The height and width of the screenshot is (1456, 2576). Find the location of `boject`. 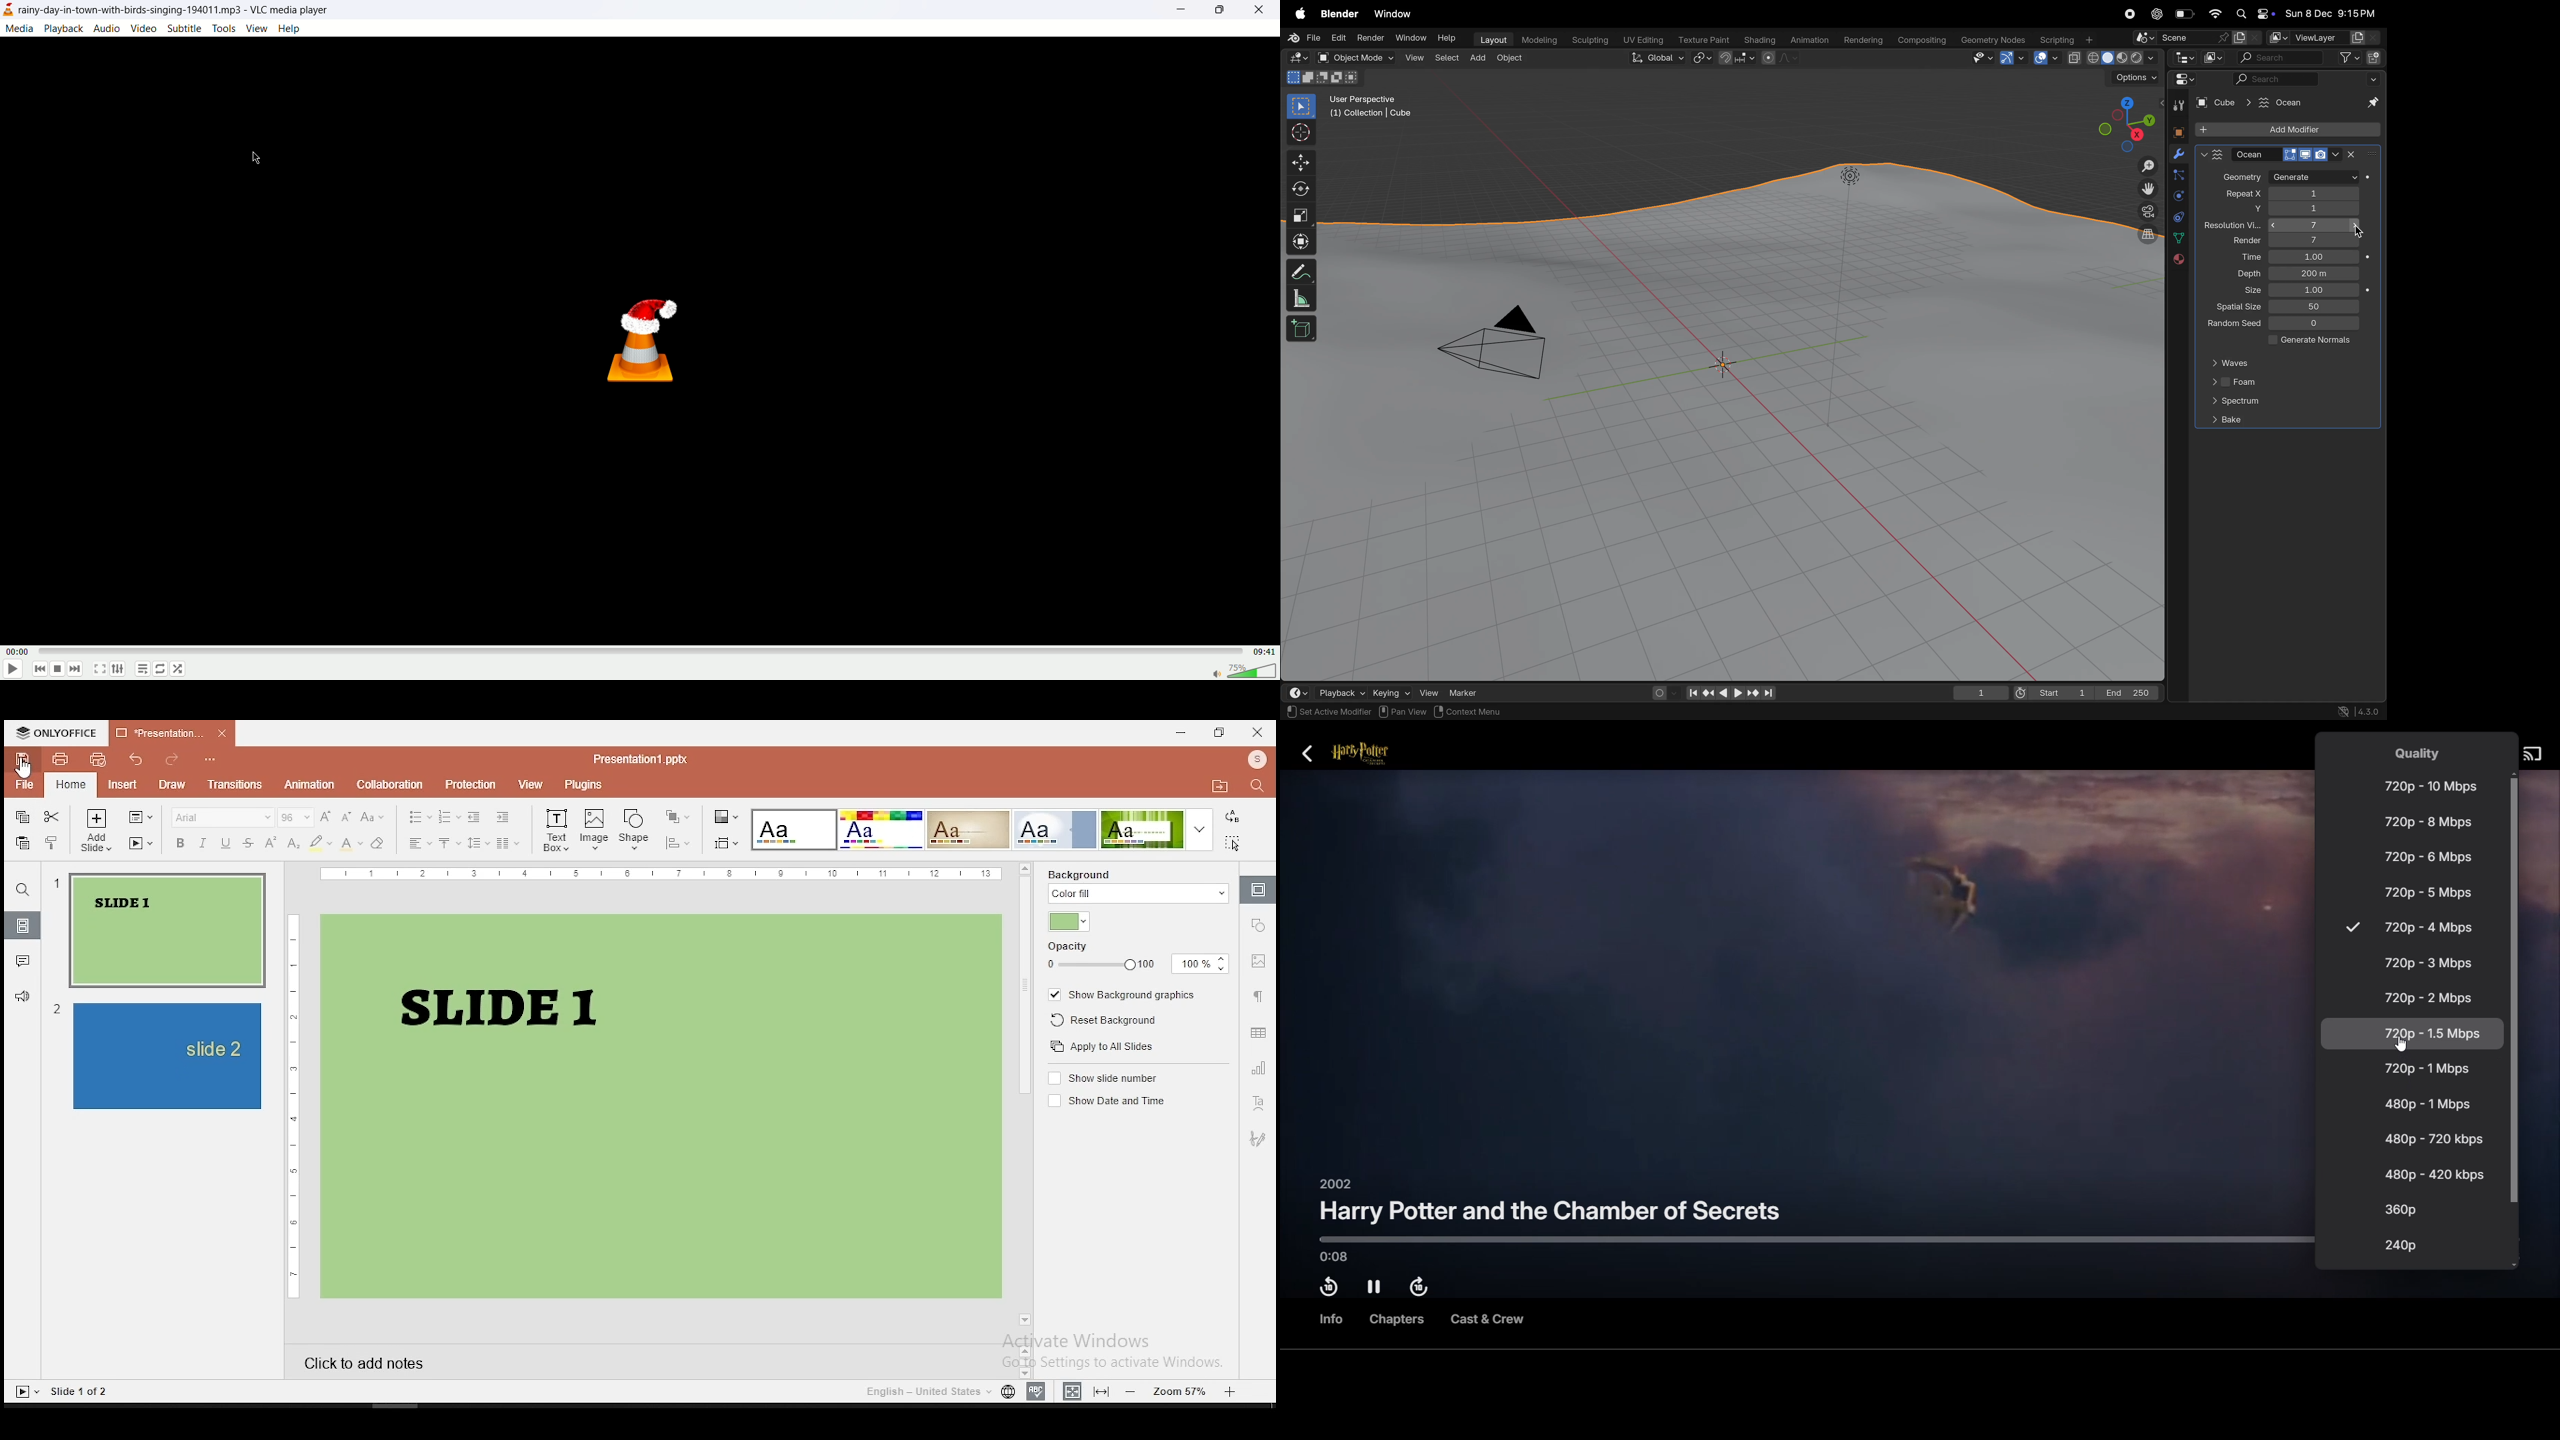

boject is located at coordinates (1728, 366).